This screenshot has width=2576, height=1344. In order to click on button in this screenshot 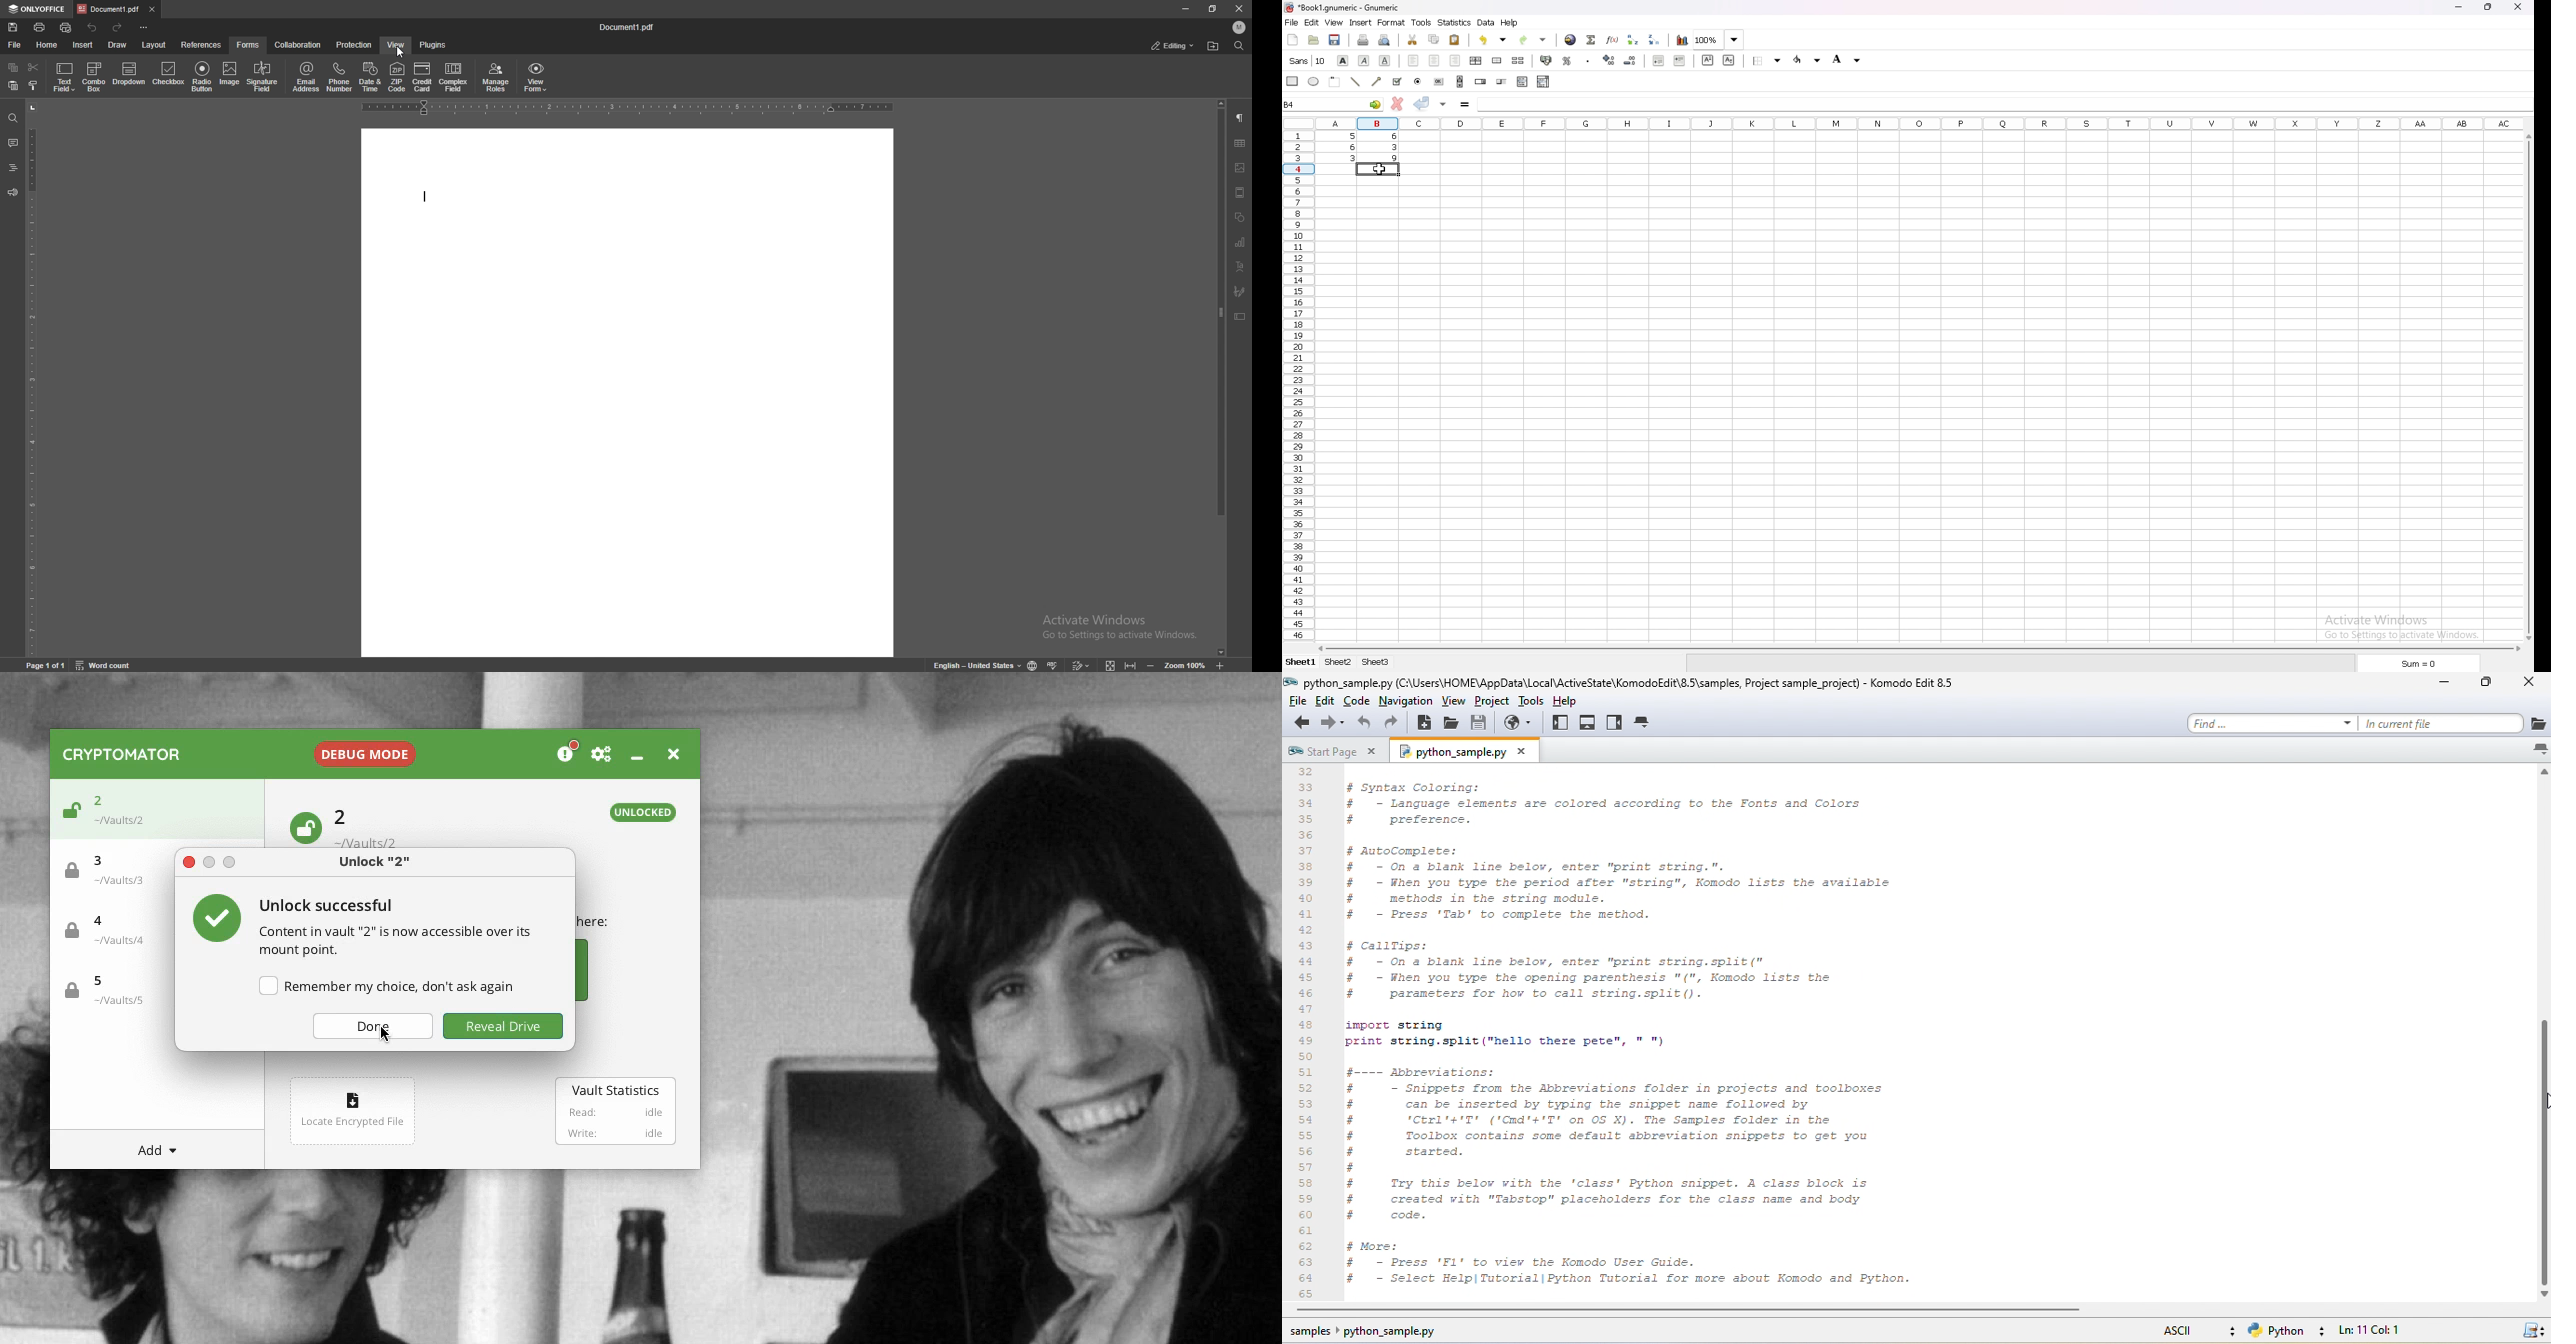, I will do `click(1439, 82)`.